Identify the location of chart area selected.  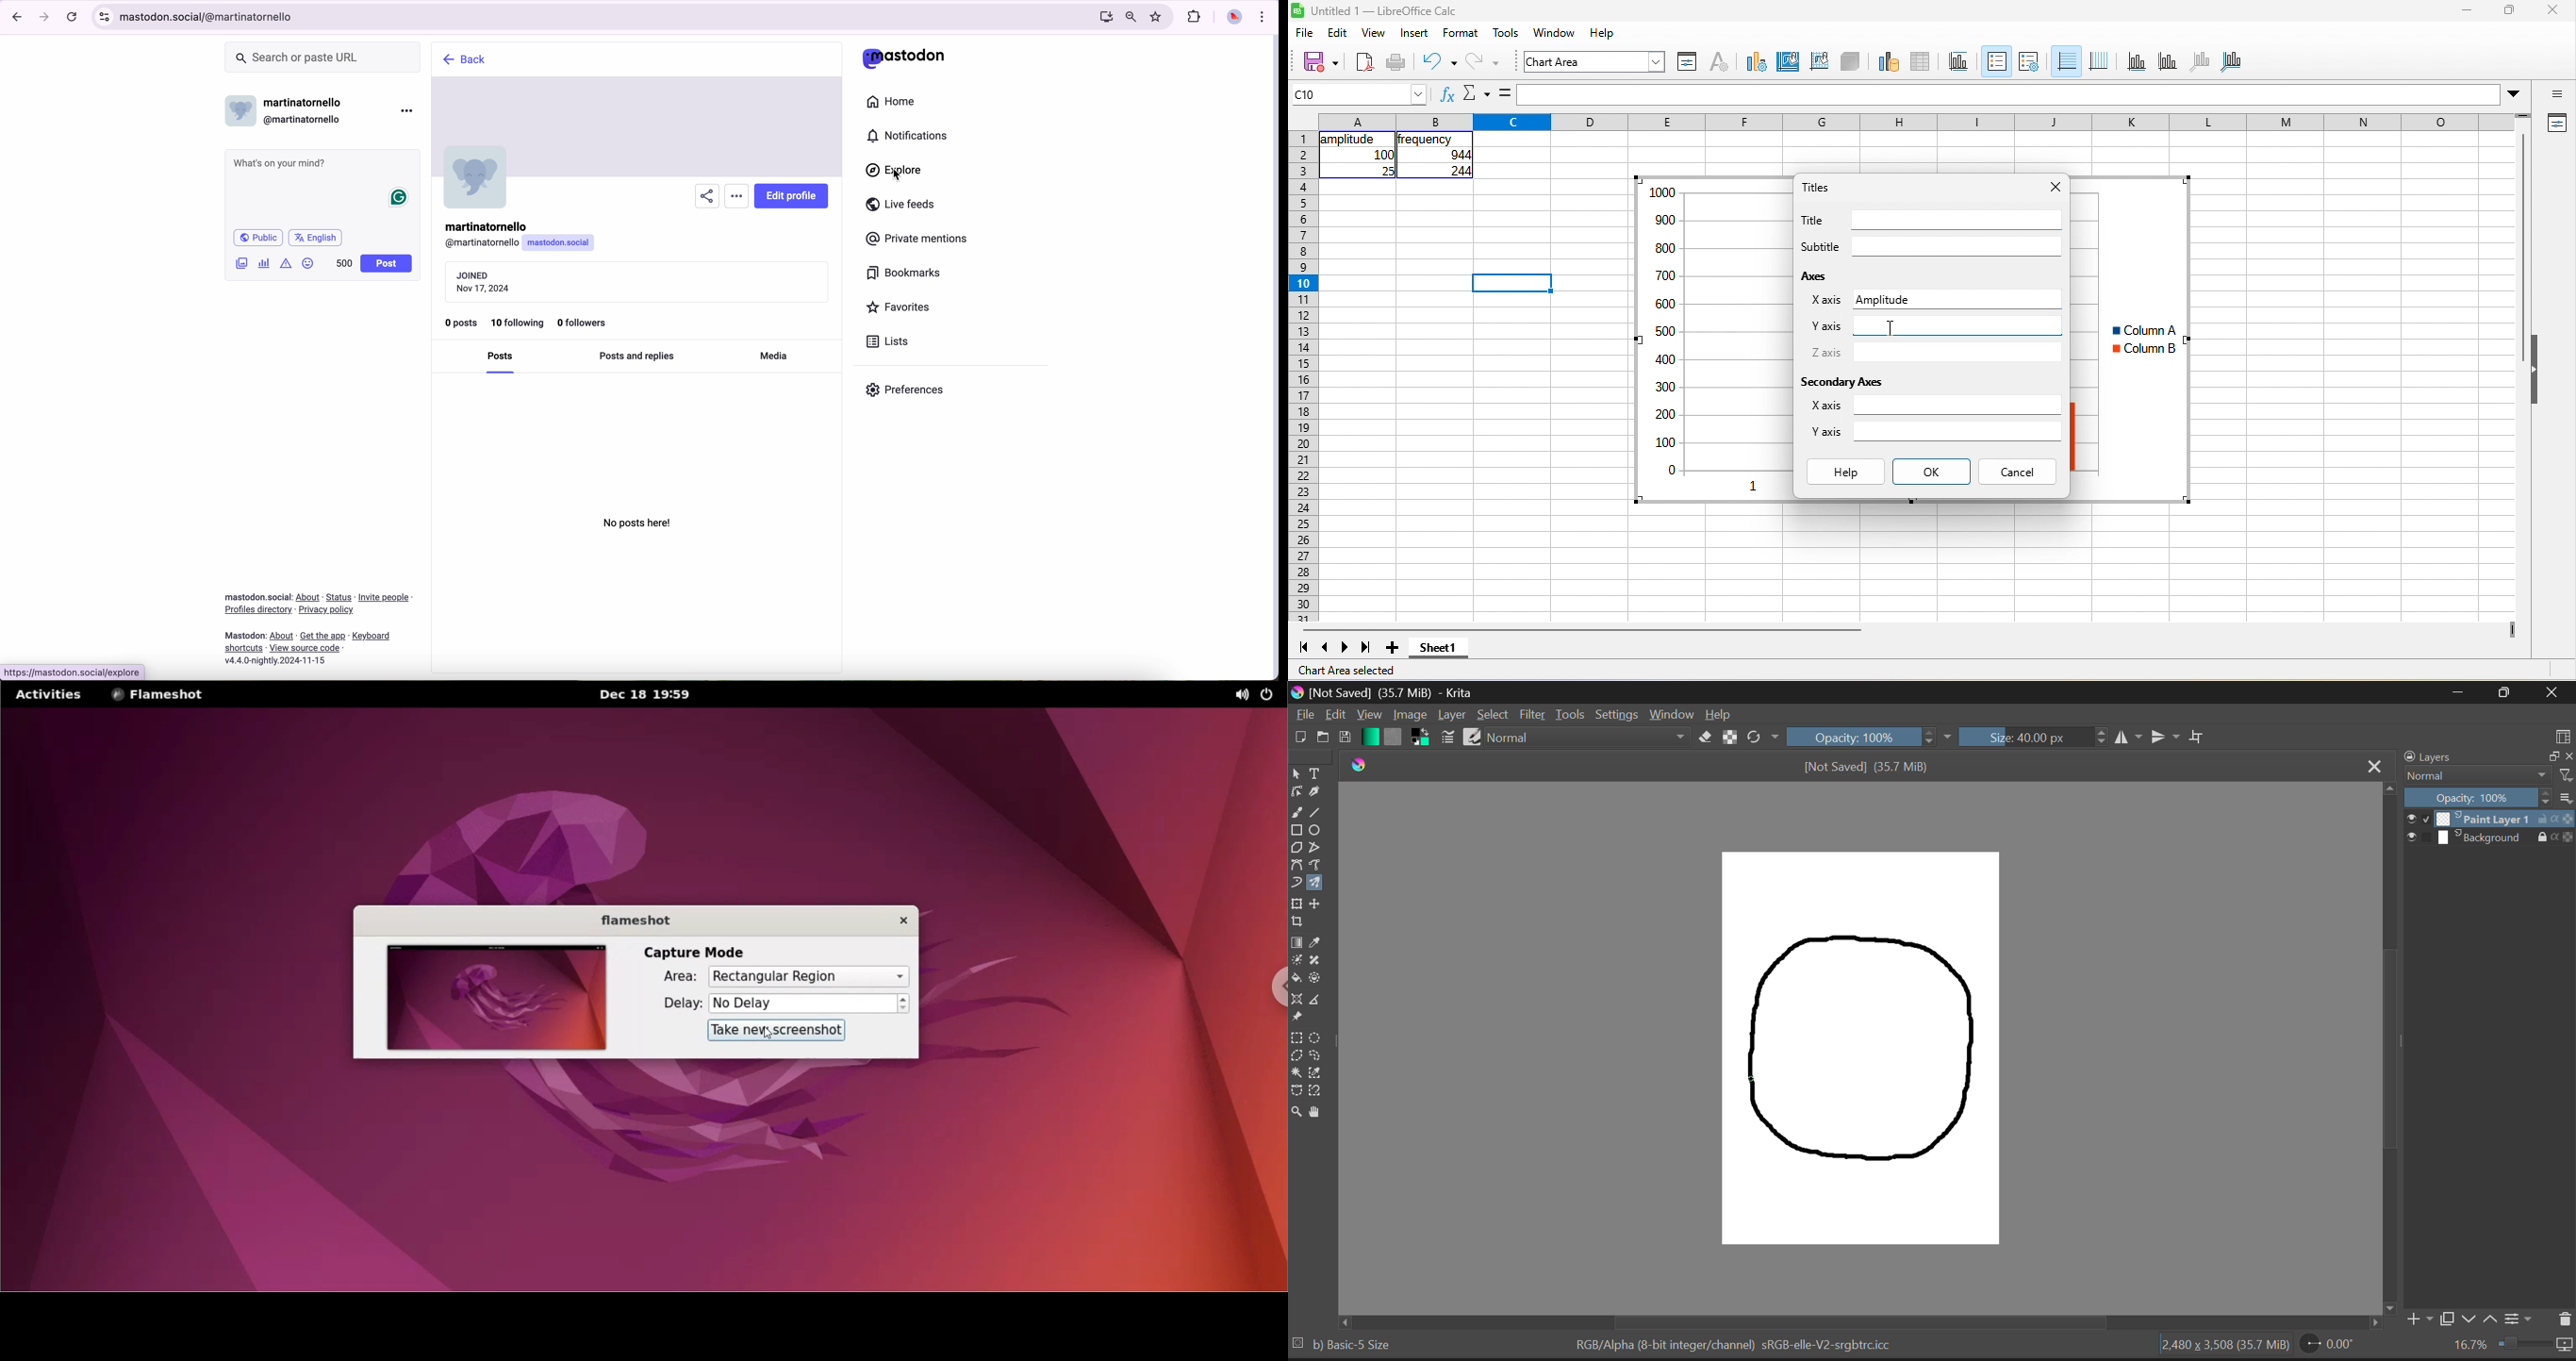
(1346, 671).